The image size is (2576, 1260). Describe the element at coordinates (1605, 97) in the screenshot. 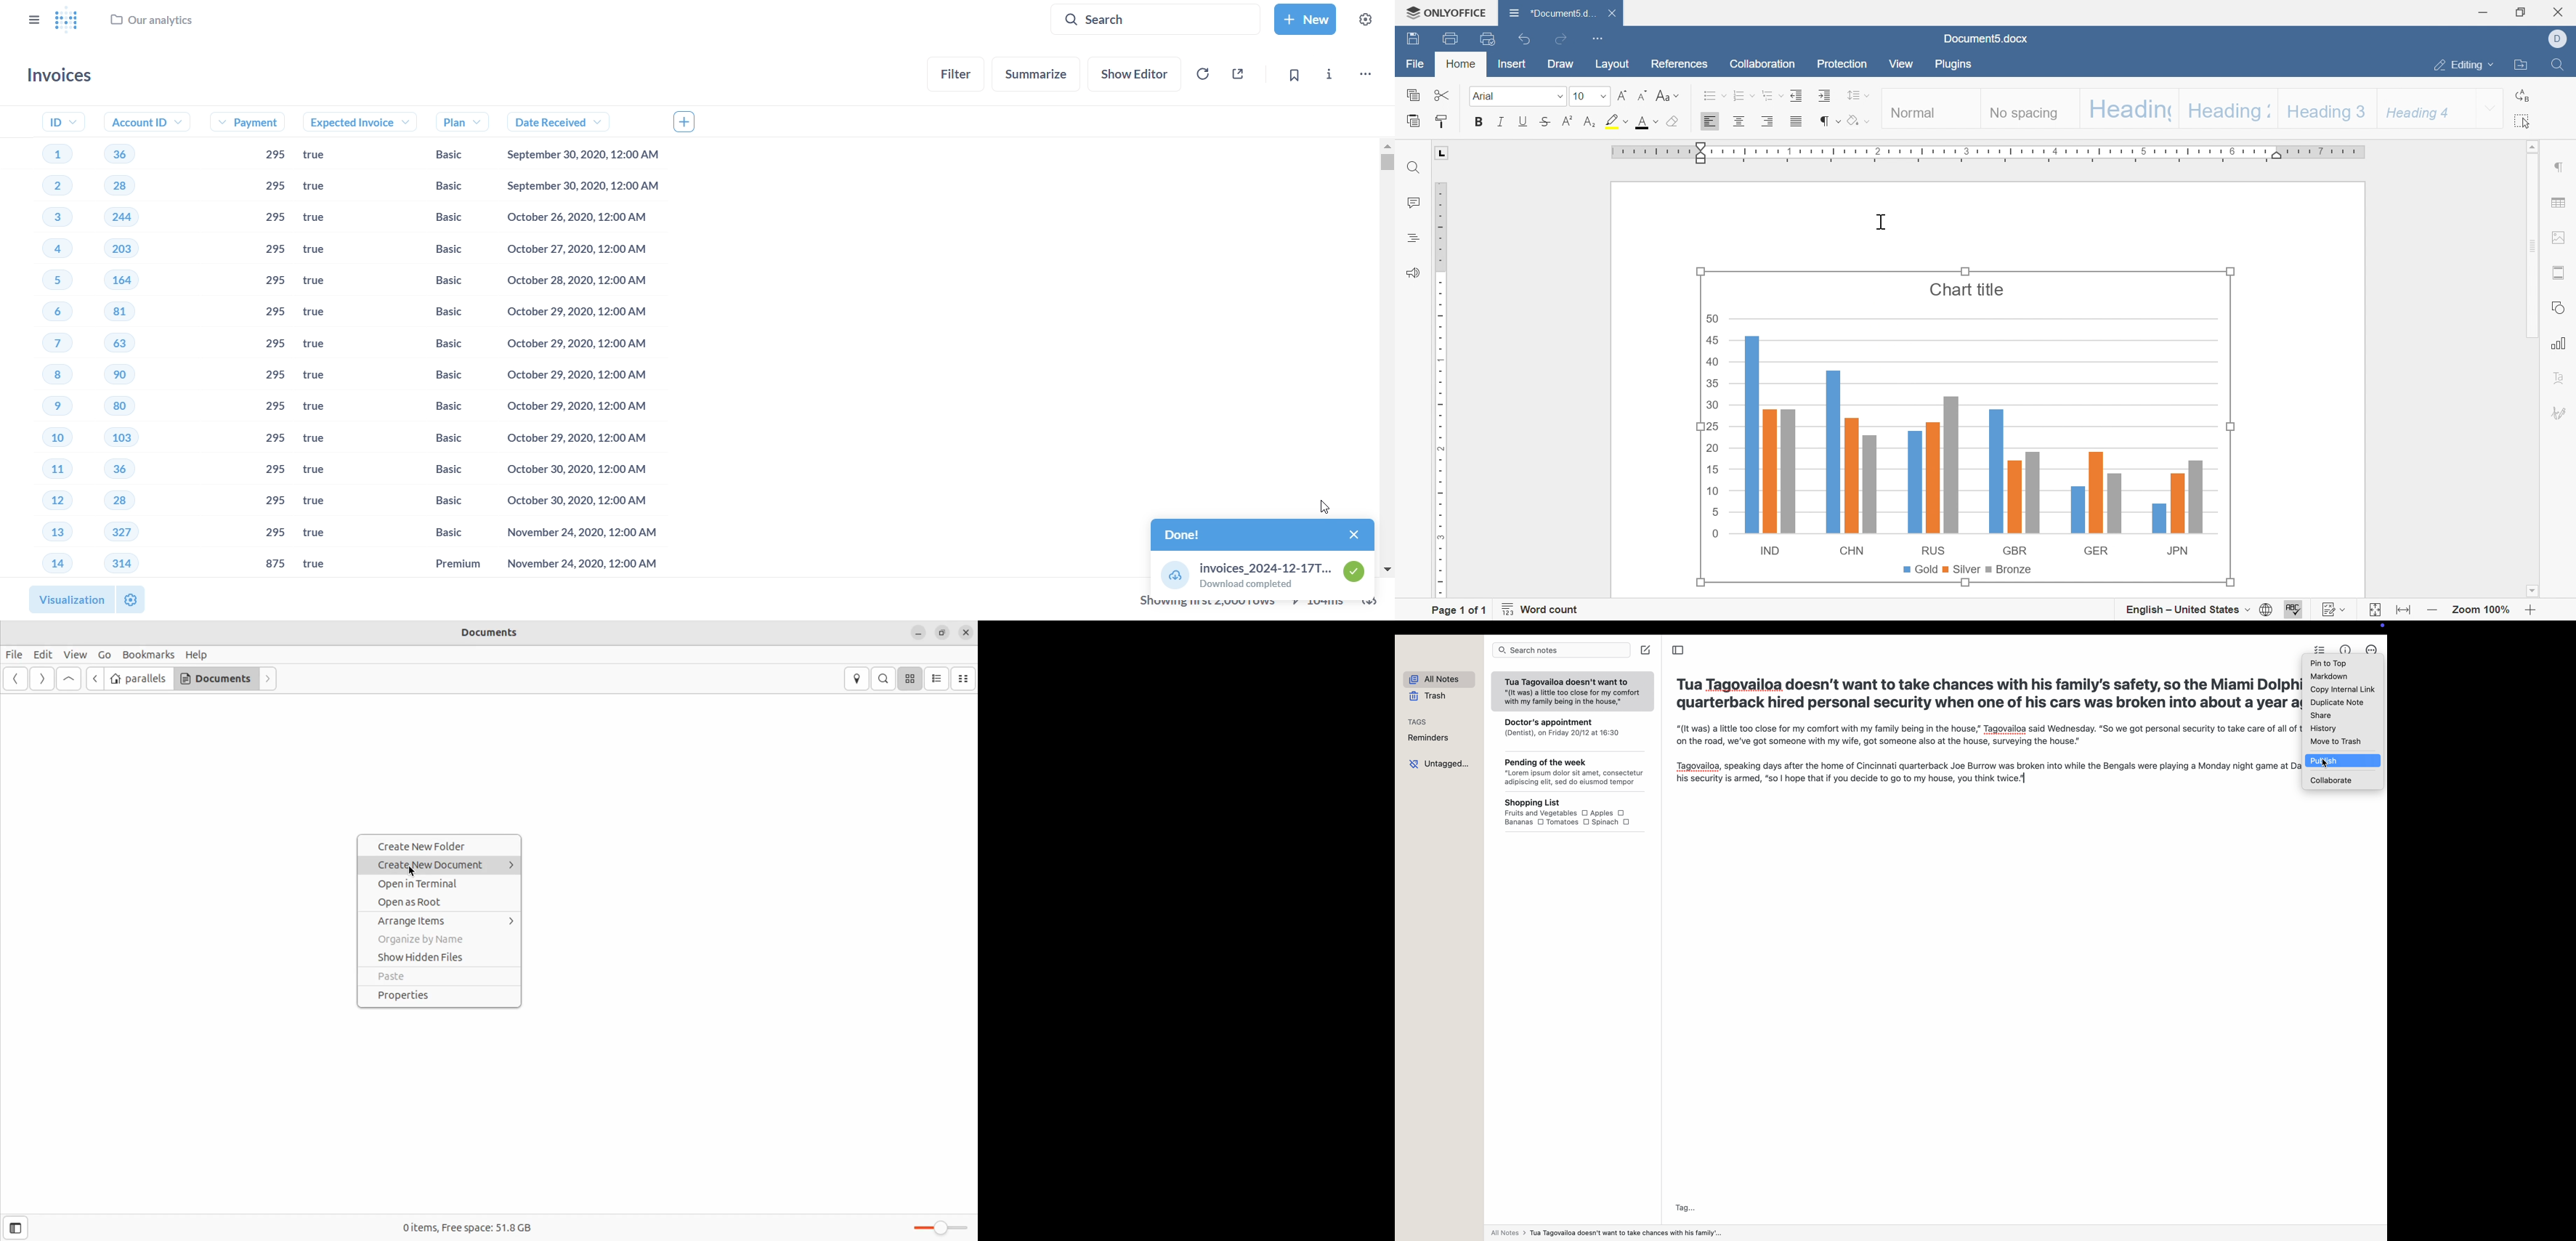

I see `drop down` at that location.